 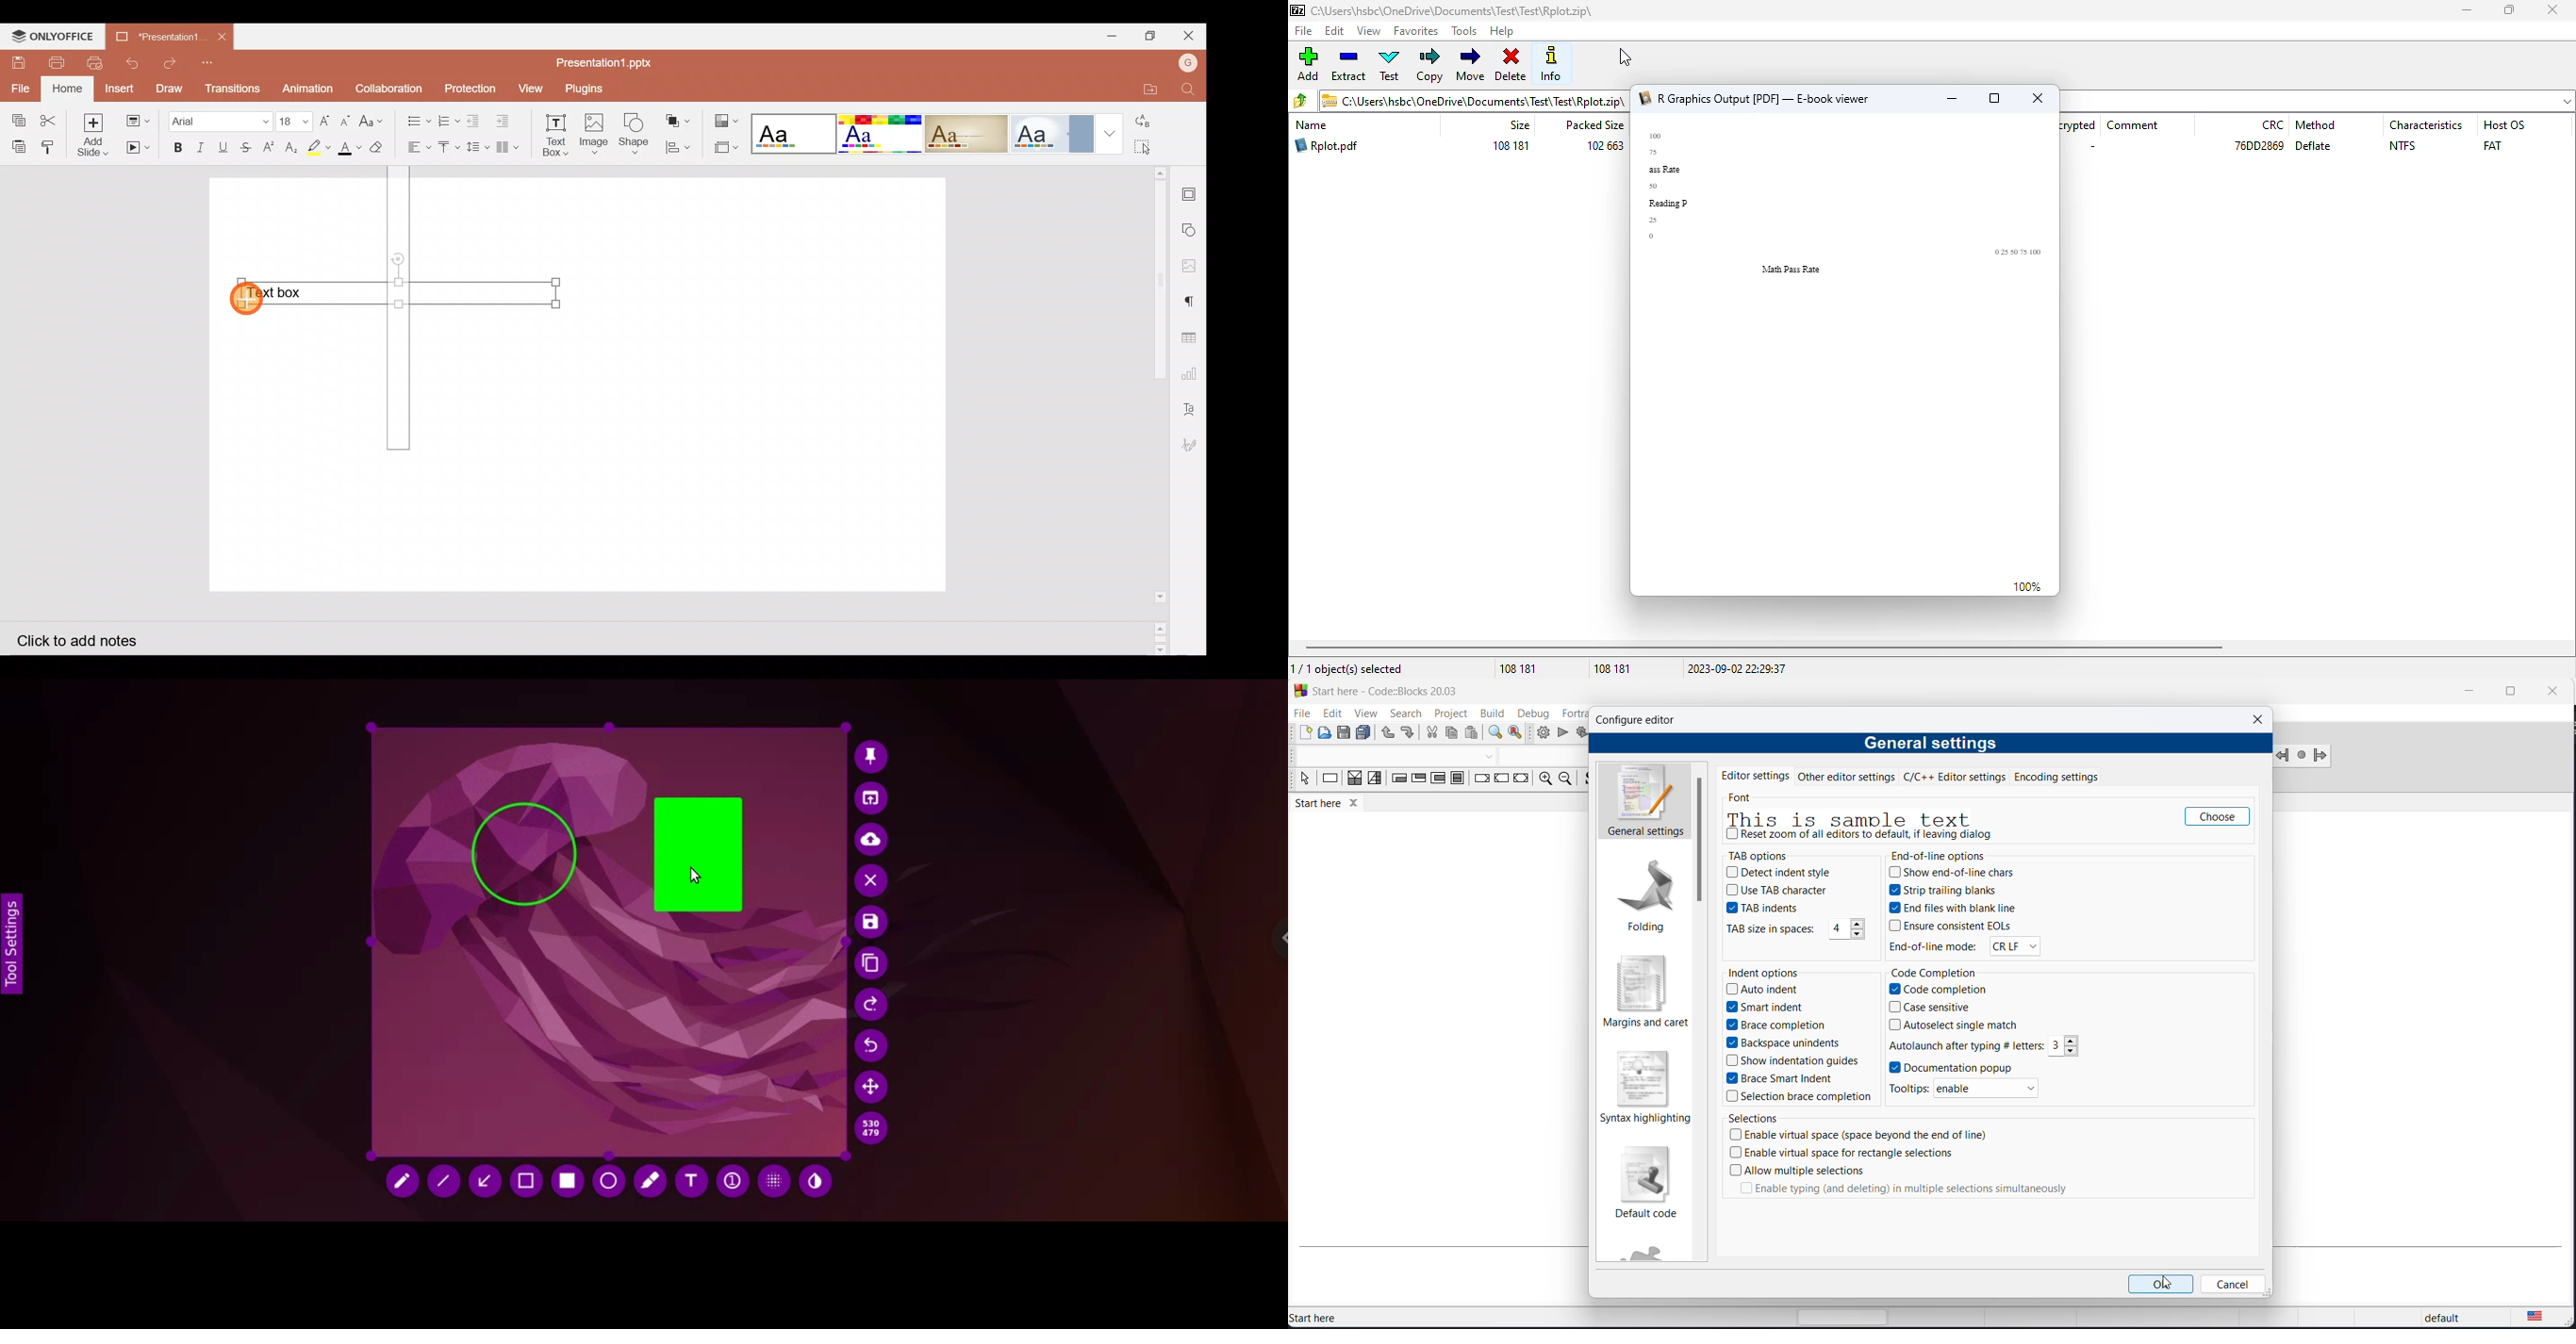 What do you see at coordinates (678, 146) in the screenshot?
I see `Align shape` at bounding box center [678, 146].